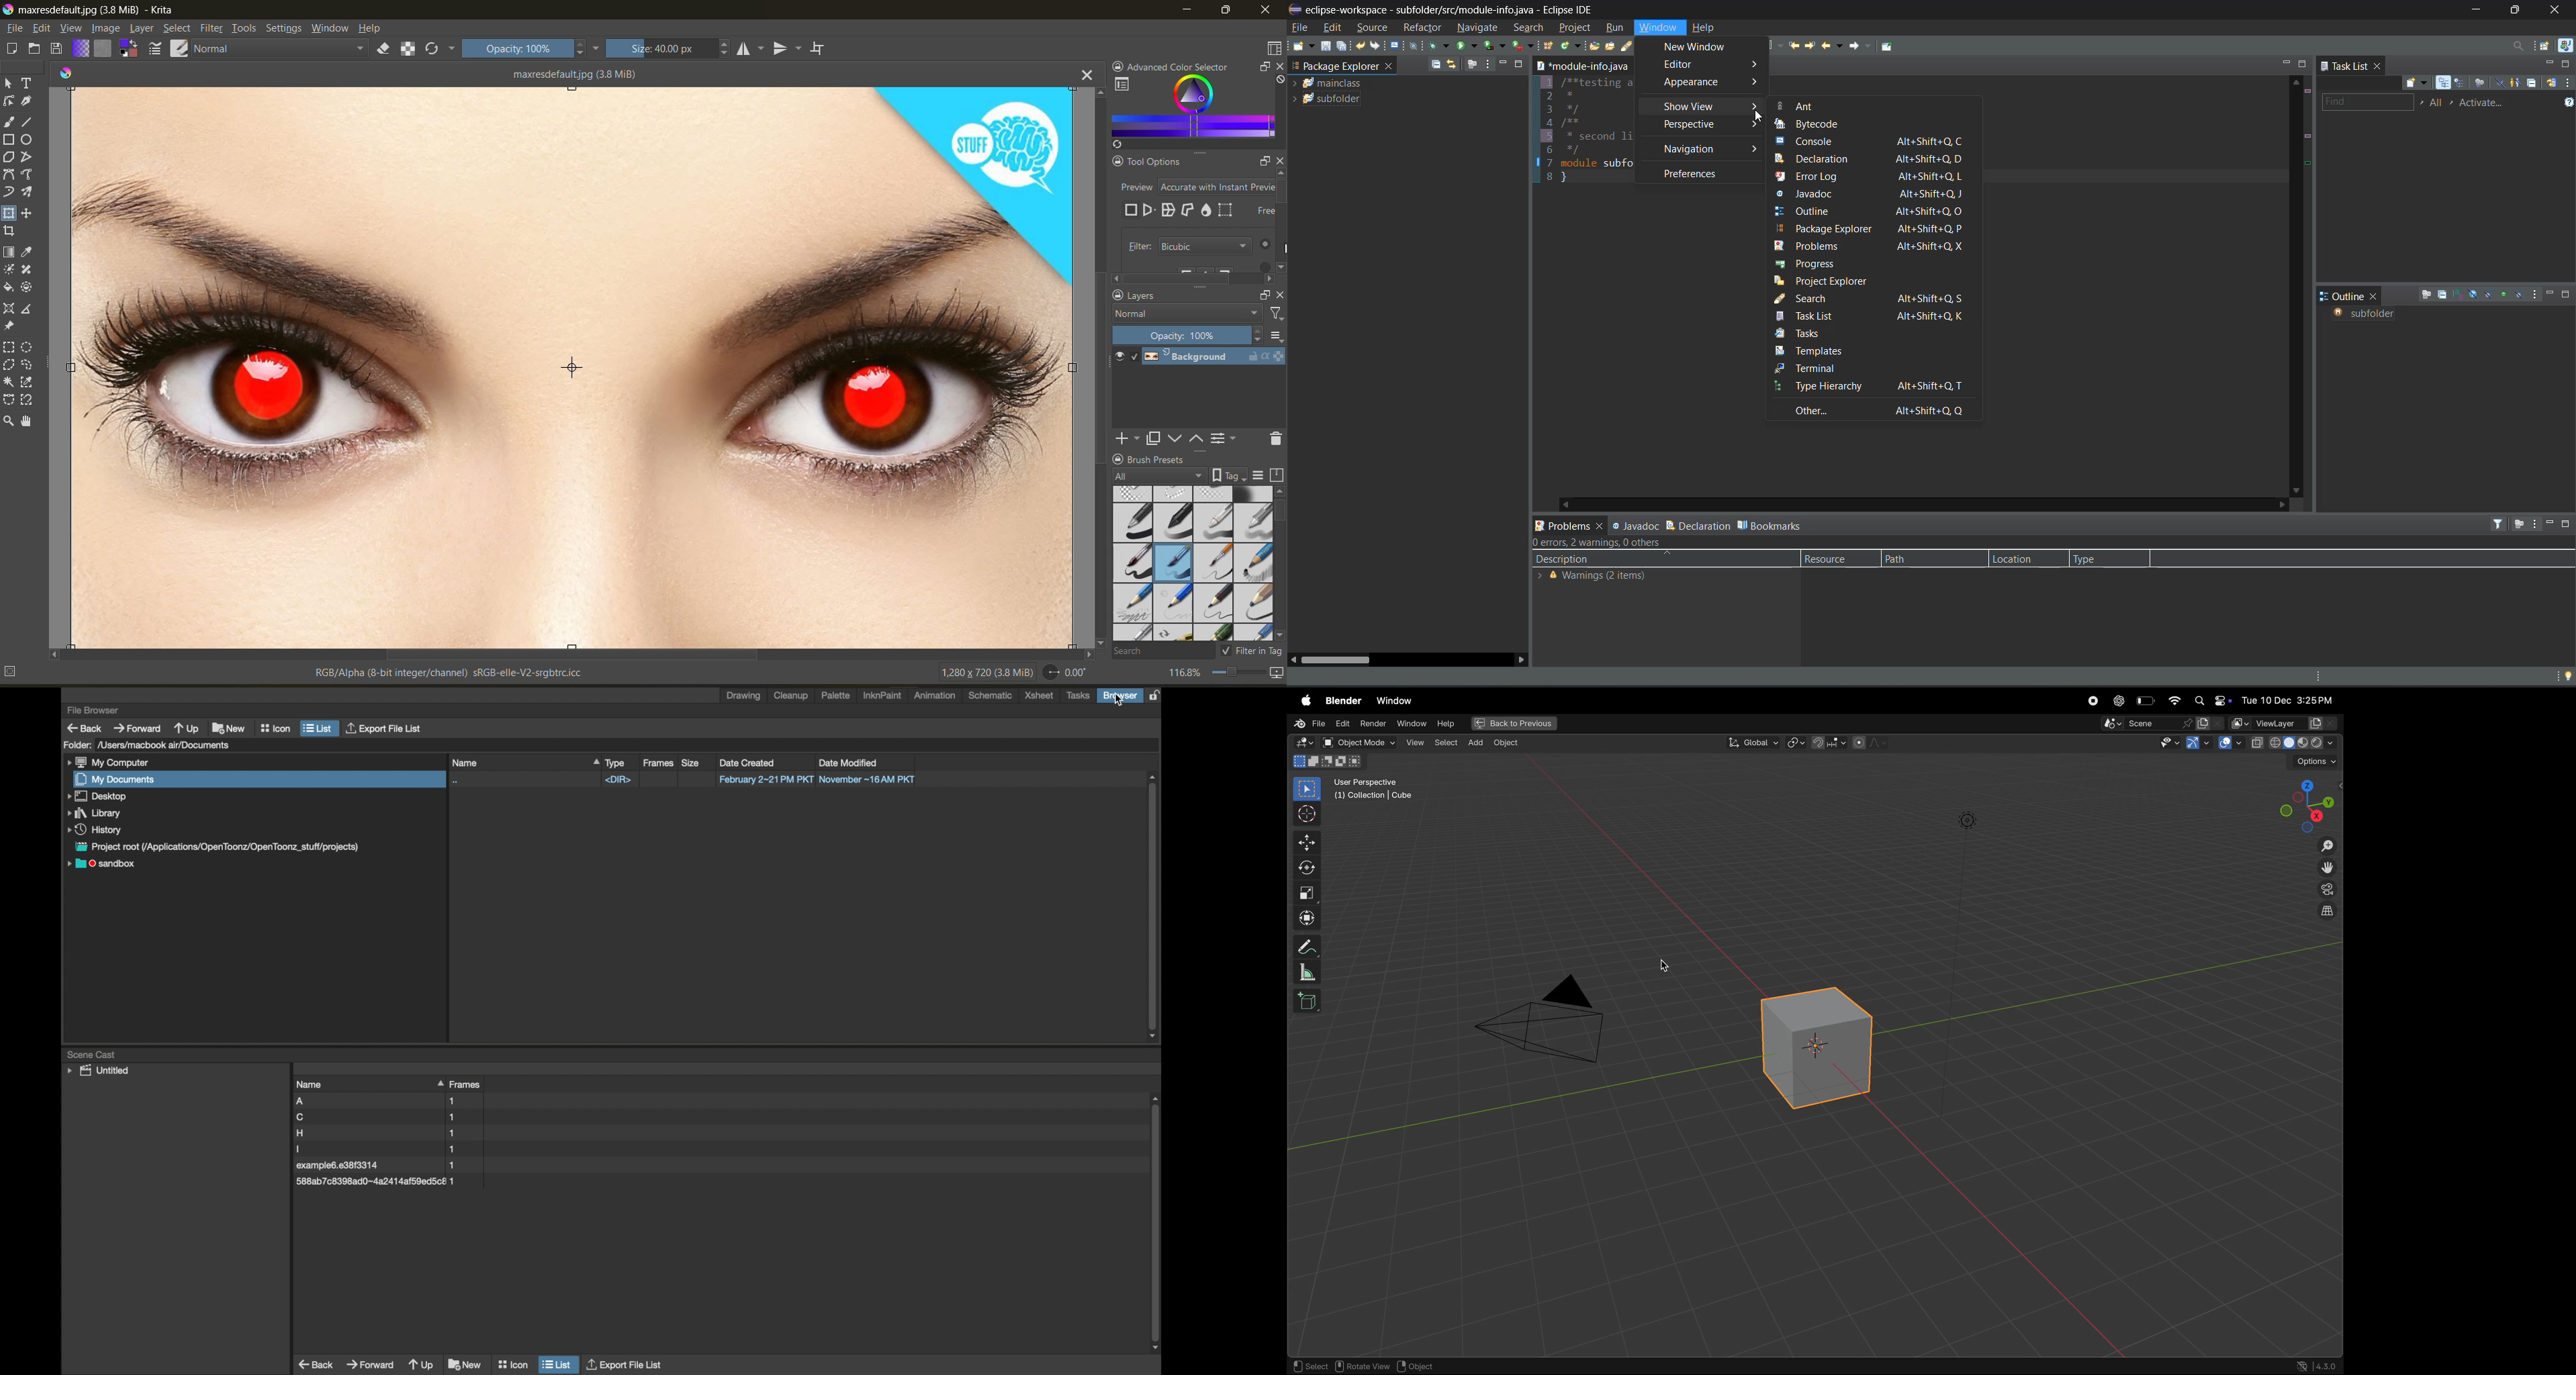 This screenshot has width=2576, height=1400. Describe the element at coordinates (28, 365) in the screenshot. I see `tool` at that location.